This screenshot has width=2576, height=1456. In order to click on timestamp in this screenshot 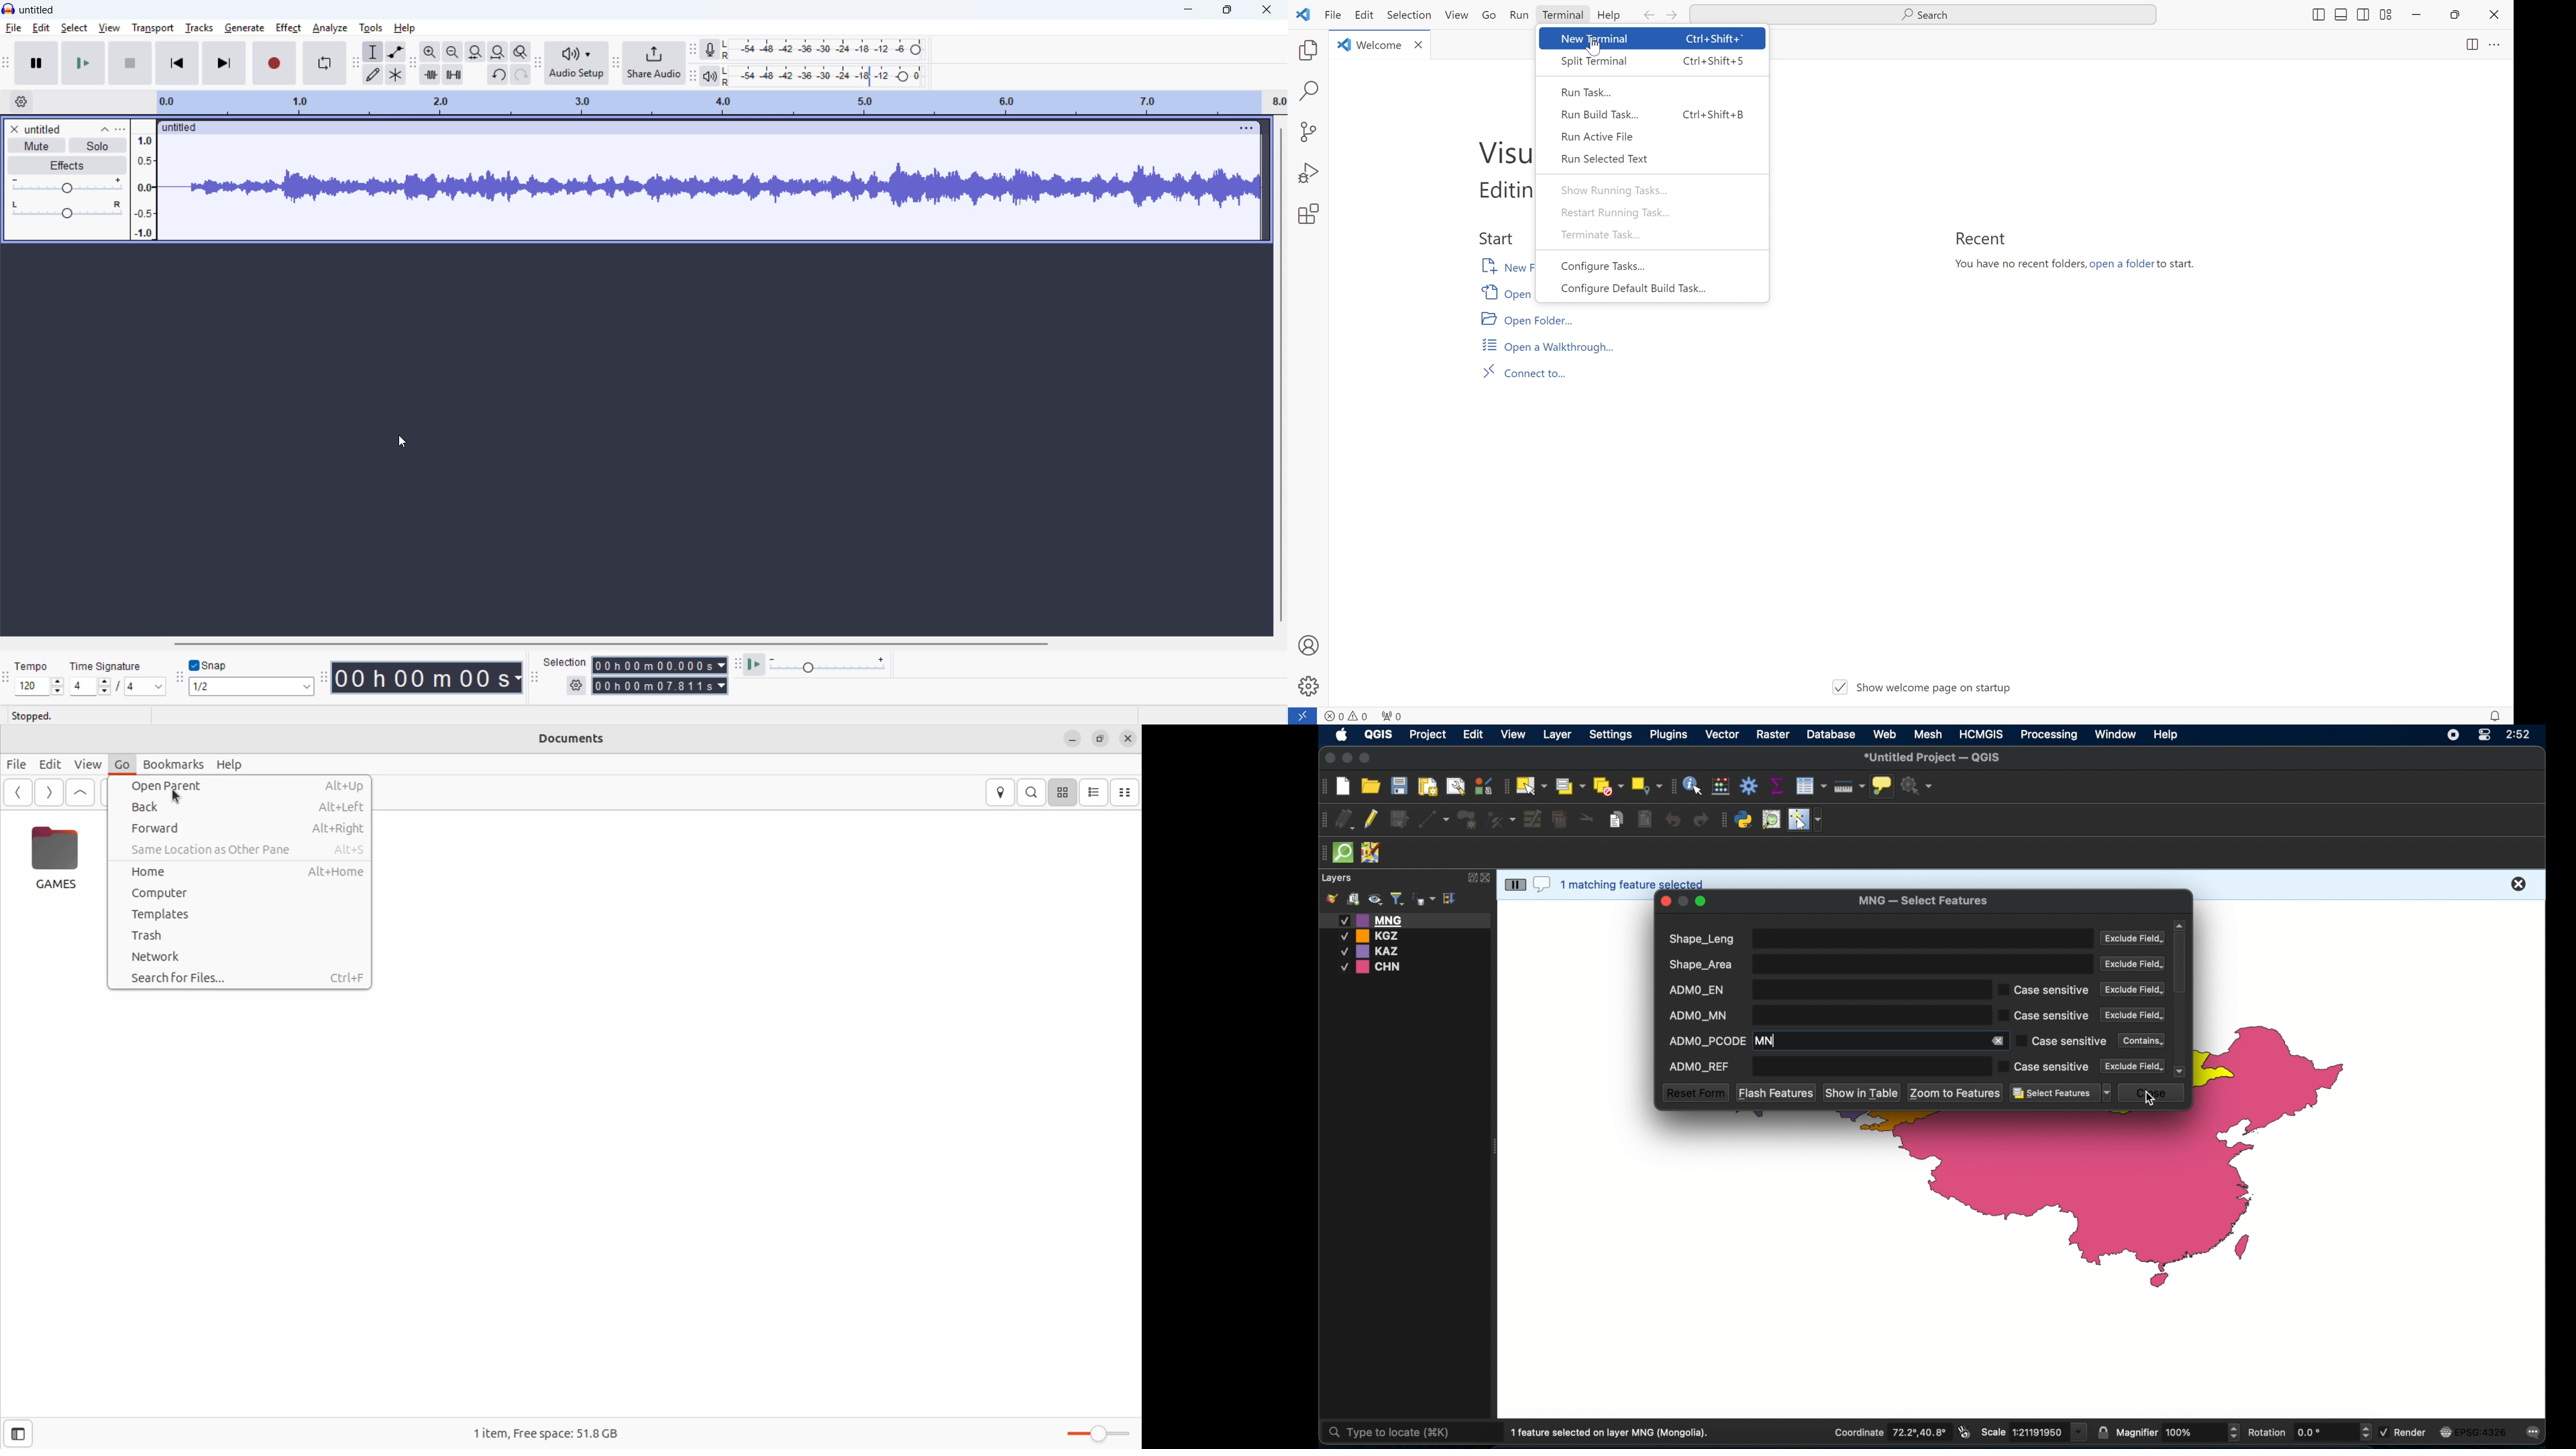, I will do `click(428, 678)`.